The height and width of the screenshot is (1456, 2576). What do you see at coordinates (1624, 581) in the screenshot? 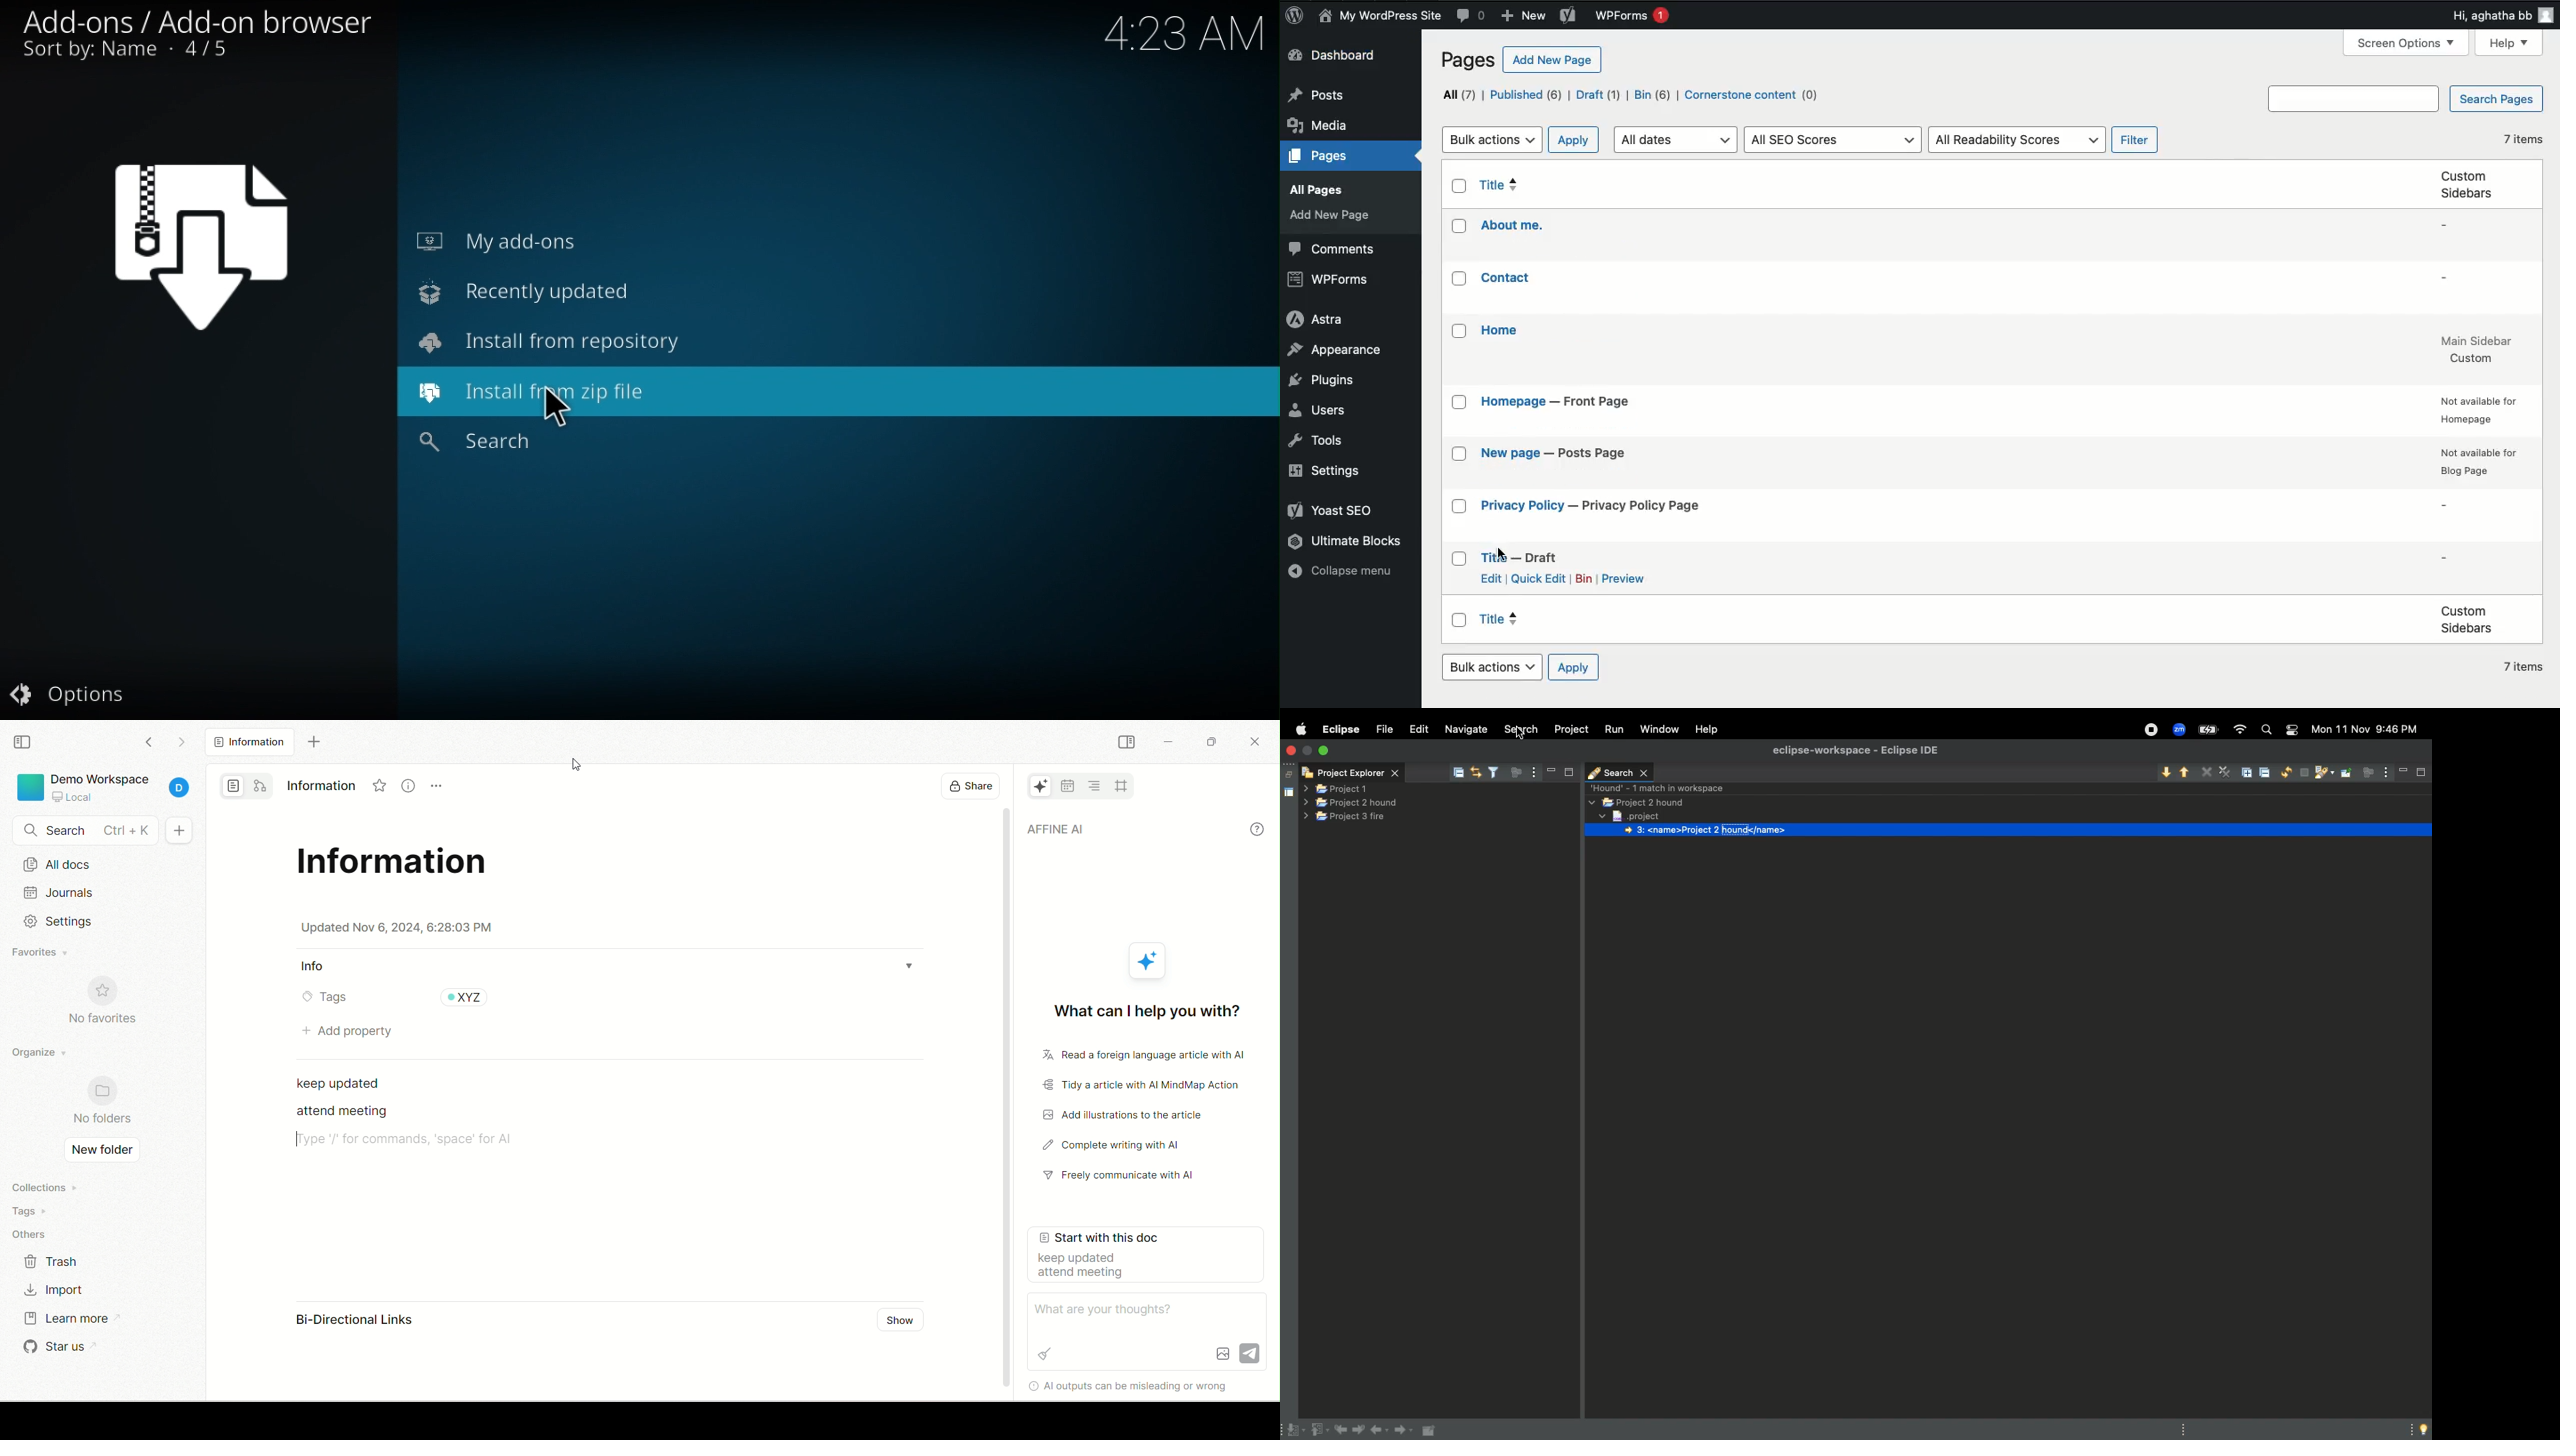
I see `Preview` at bounding box center [1624, 581].